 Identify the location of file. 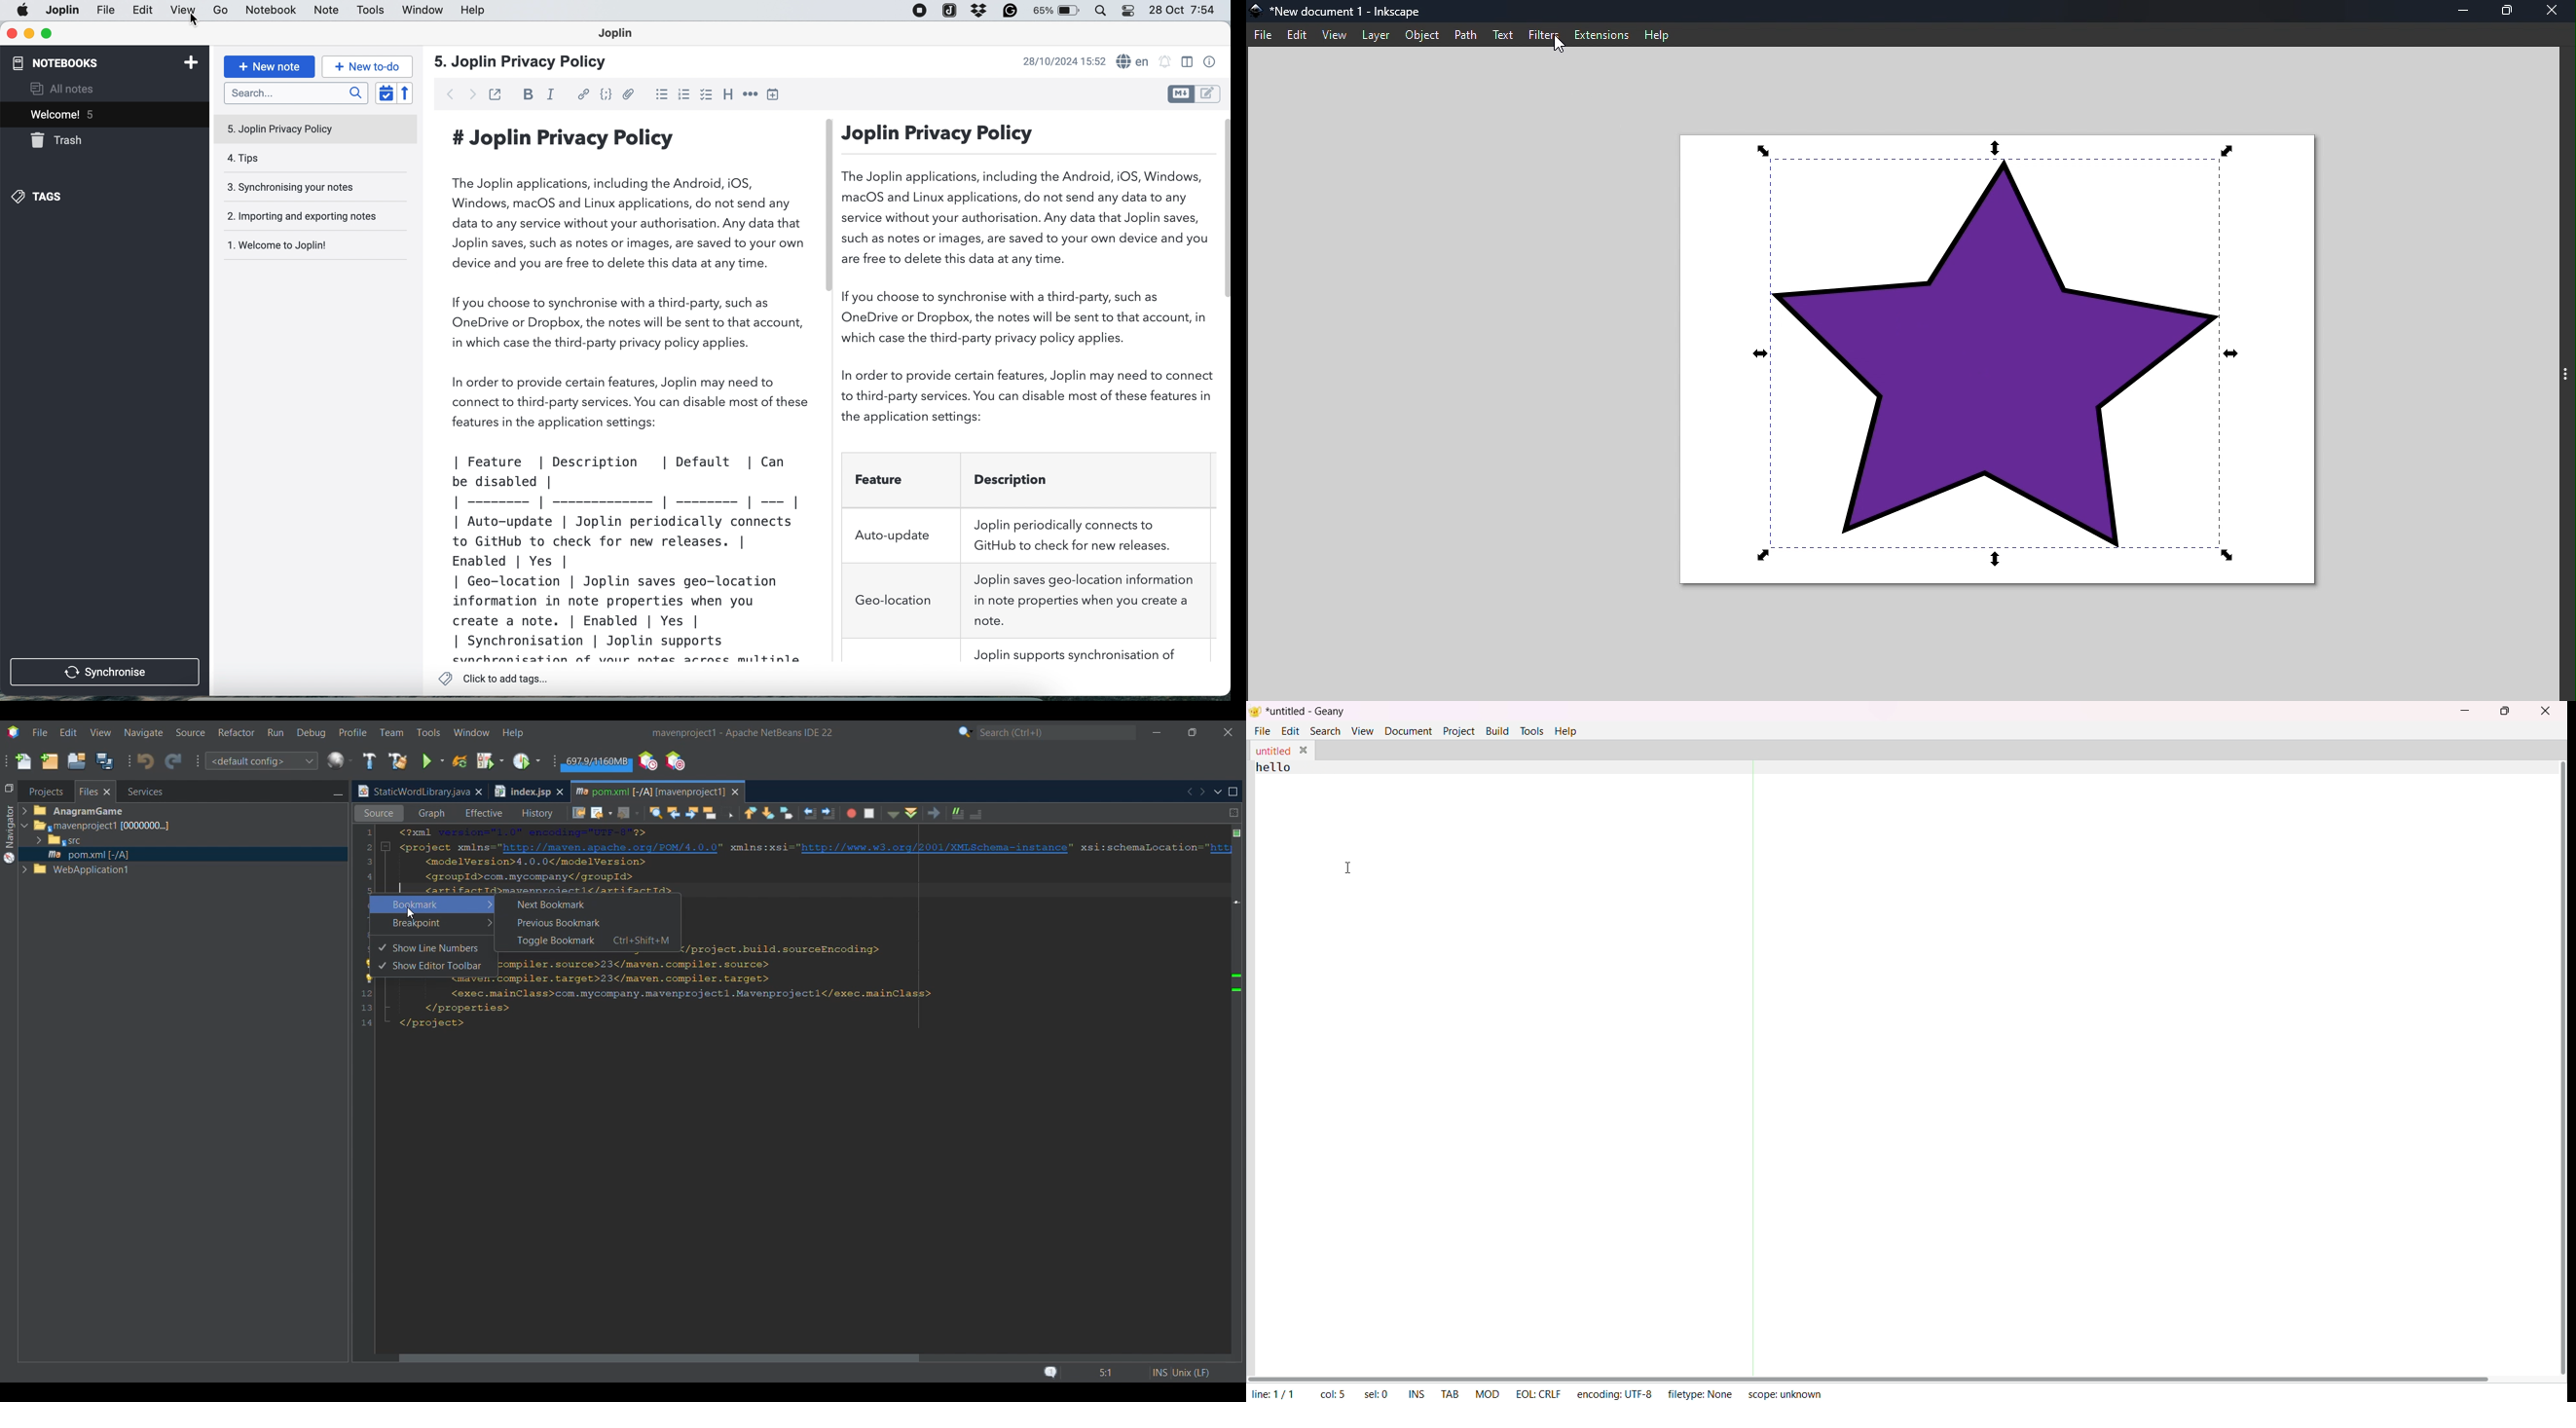
(61, 10).